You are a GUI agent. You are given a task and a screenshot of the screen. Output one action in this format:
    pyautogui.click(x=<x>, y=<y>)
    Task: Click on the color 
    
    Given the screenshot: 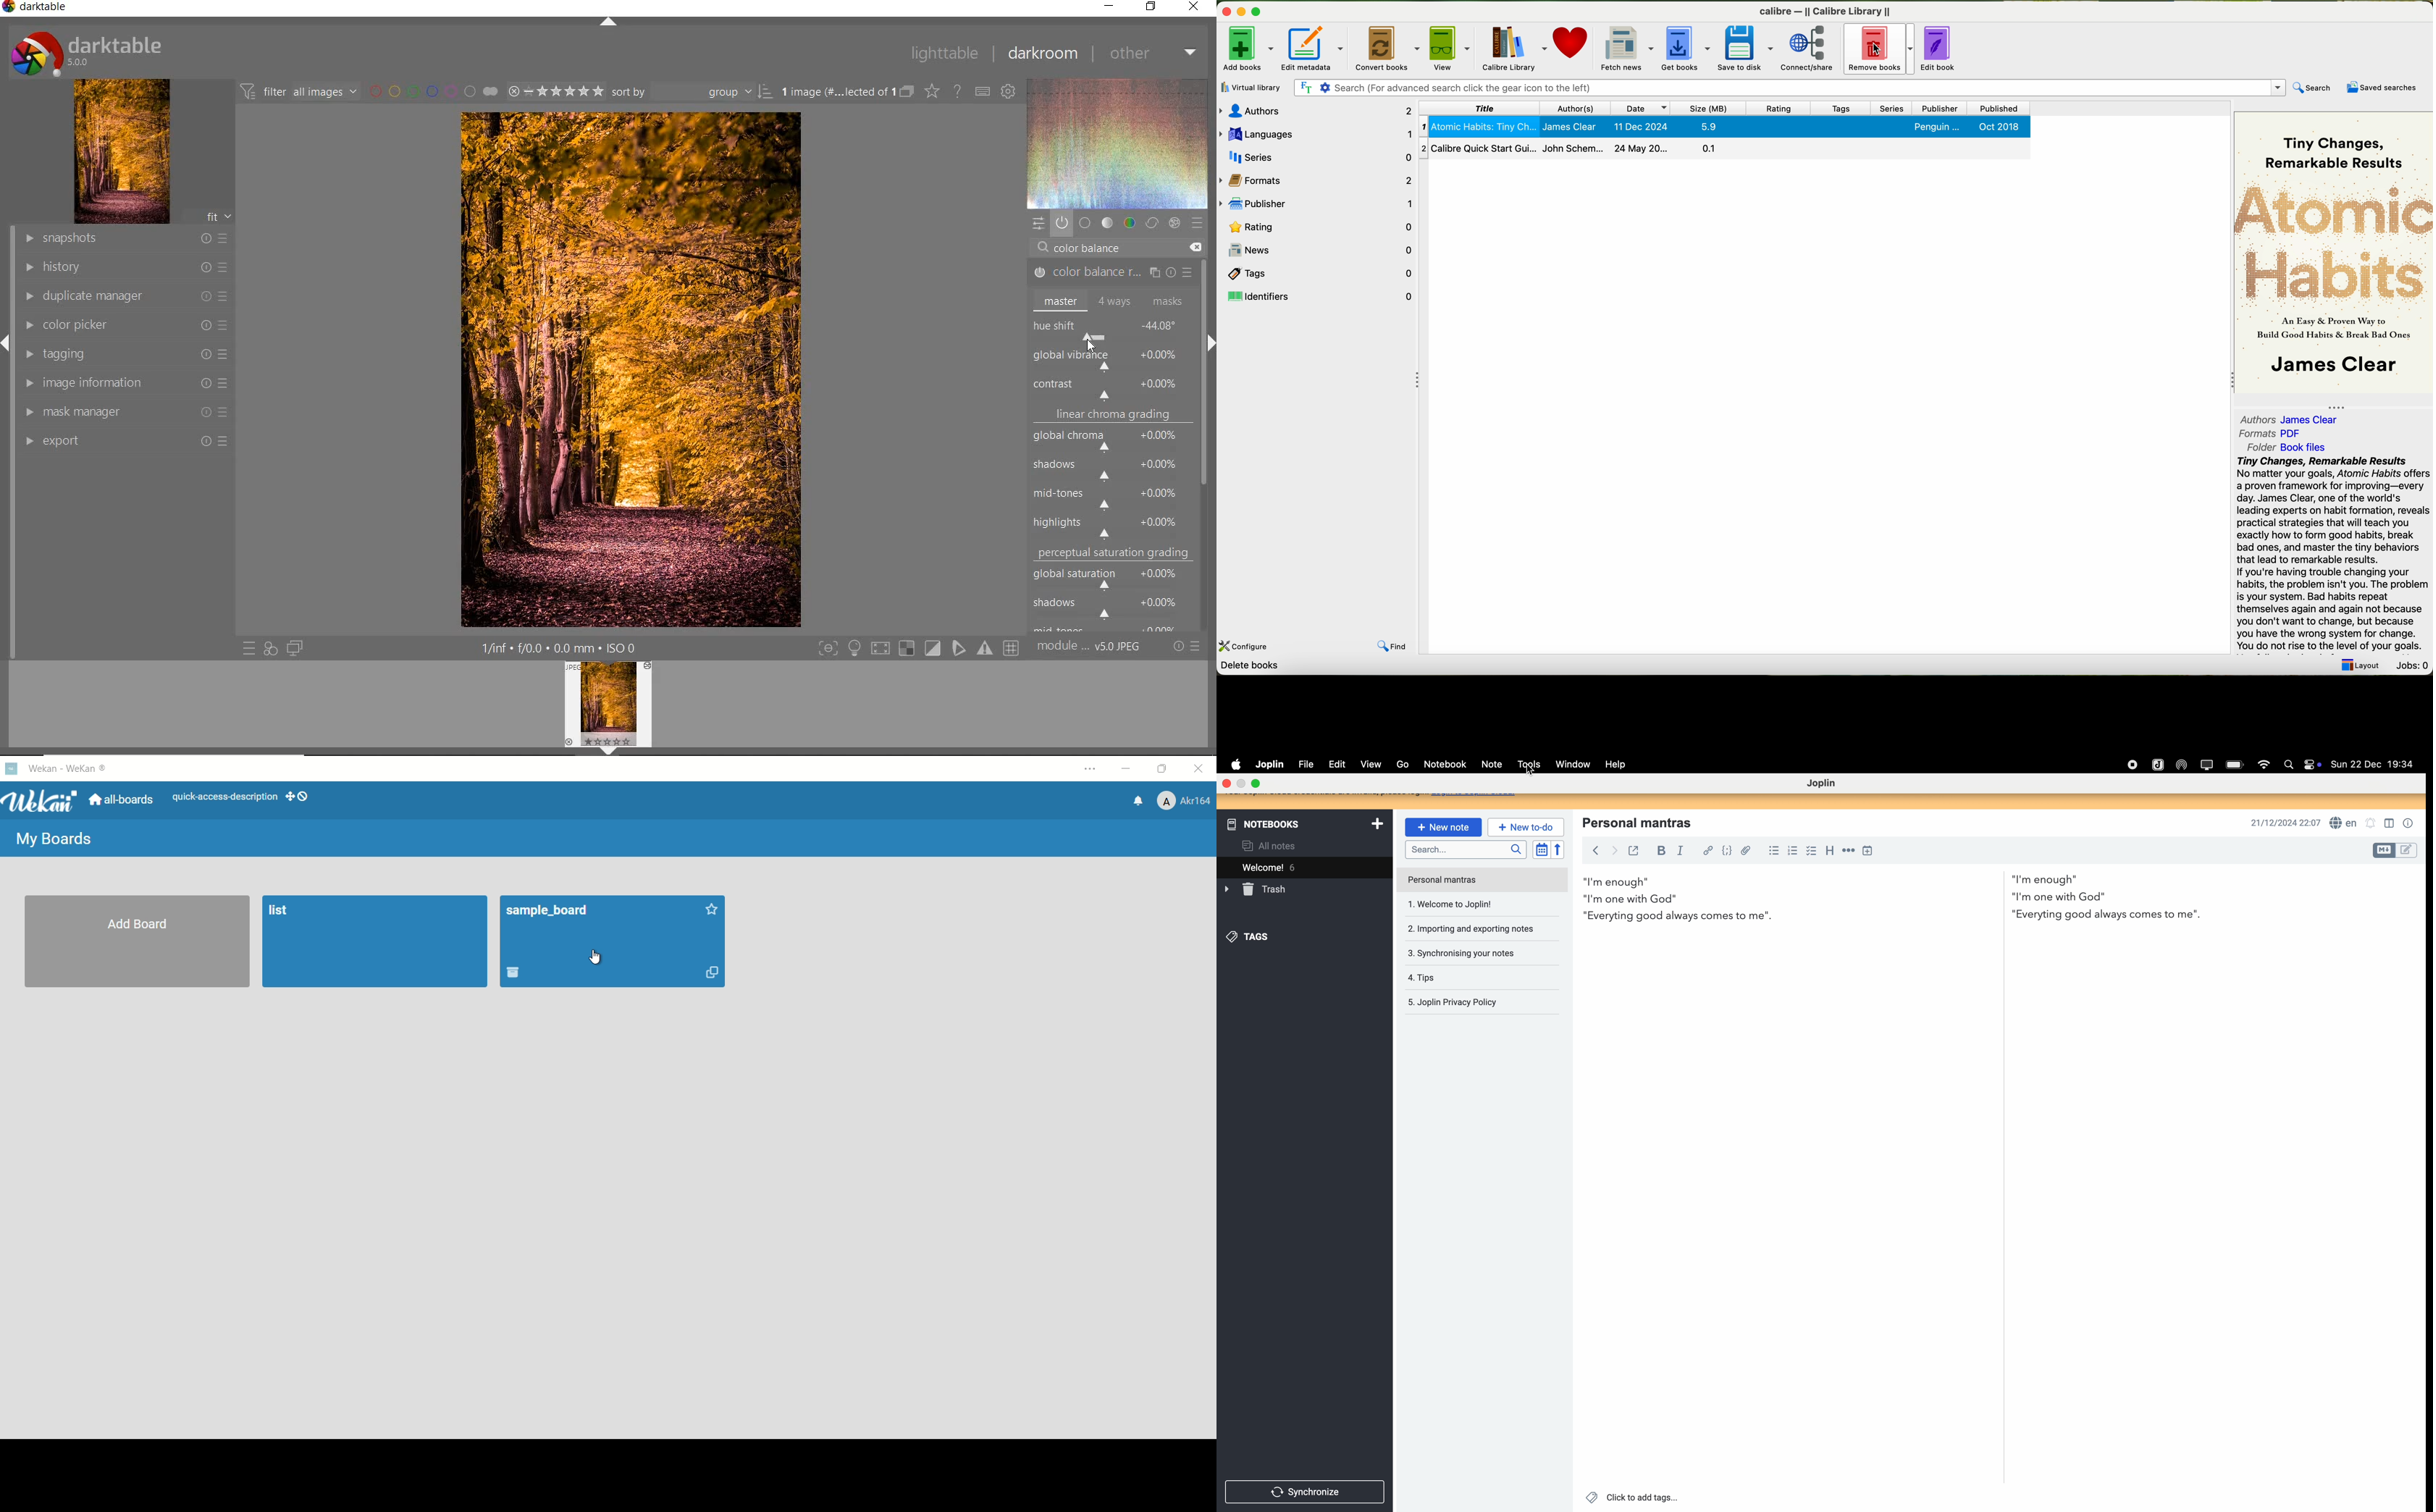 What is the action you would take?
    pyautogui.click(x=1128, y=223)
    